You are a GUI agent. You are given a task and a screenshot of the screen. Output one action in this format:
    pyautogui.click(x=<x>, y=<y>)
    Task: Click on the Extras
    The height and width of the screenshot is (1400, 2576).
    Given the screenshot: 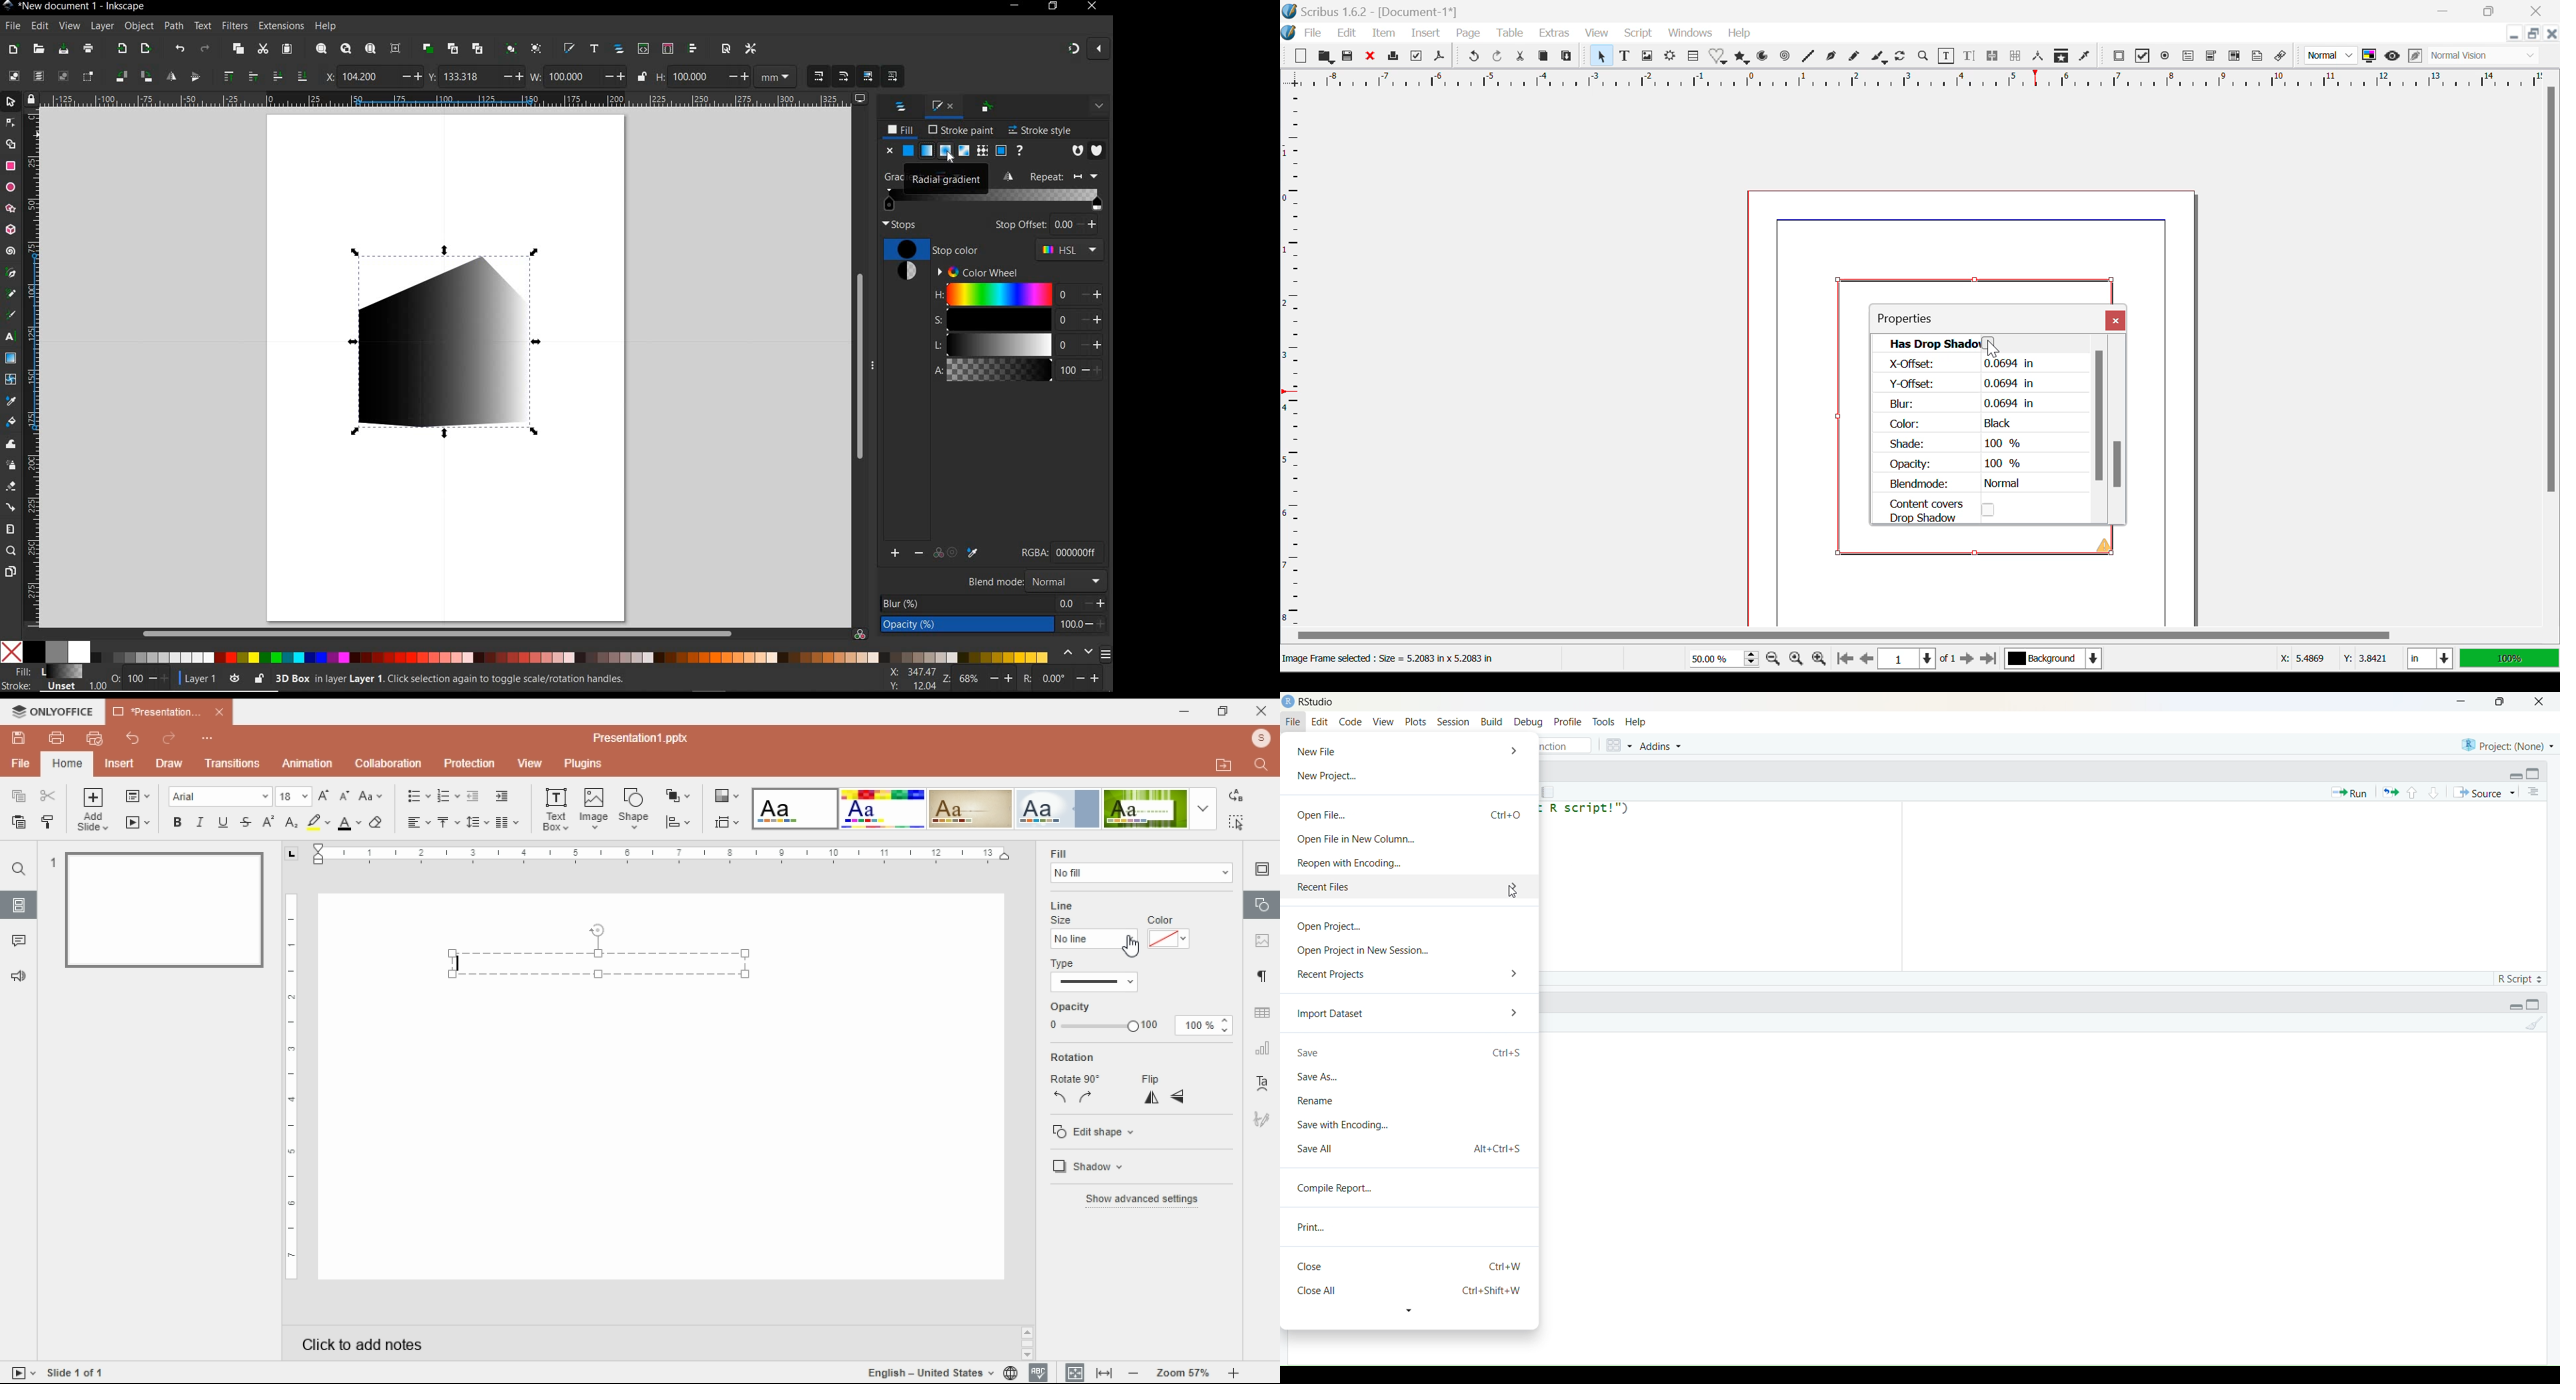 What is the action you would take?
    pyautogui.click(x=1555, y=33)
    